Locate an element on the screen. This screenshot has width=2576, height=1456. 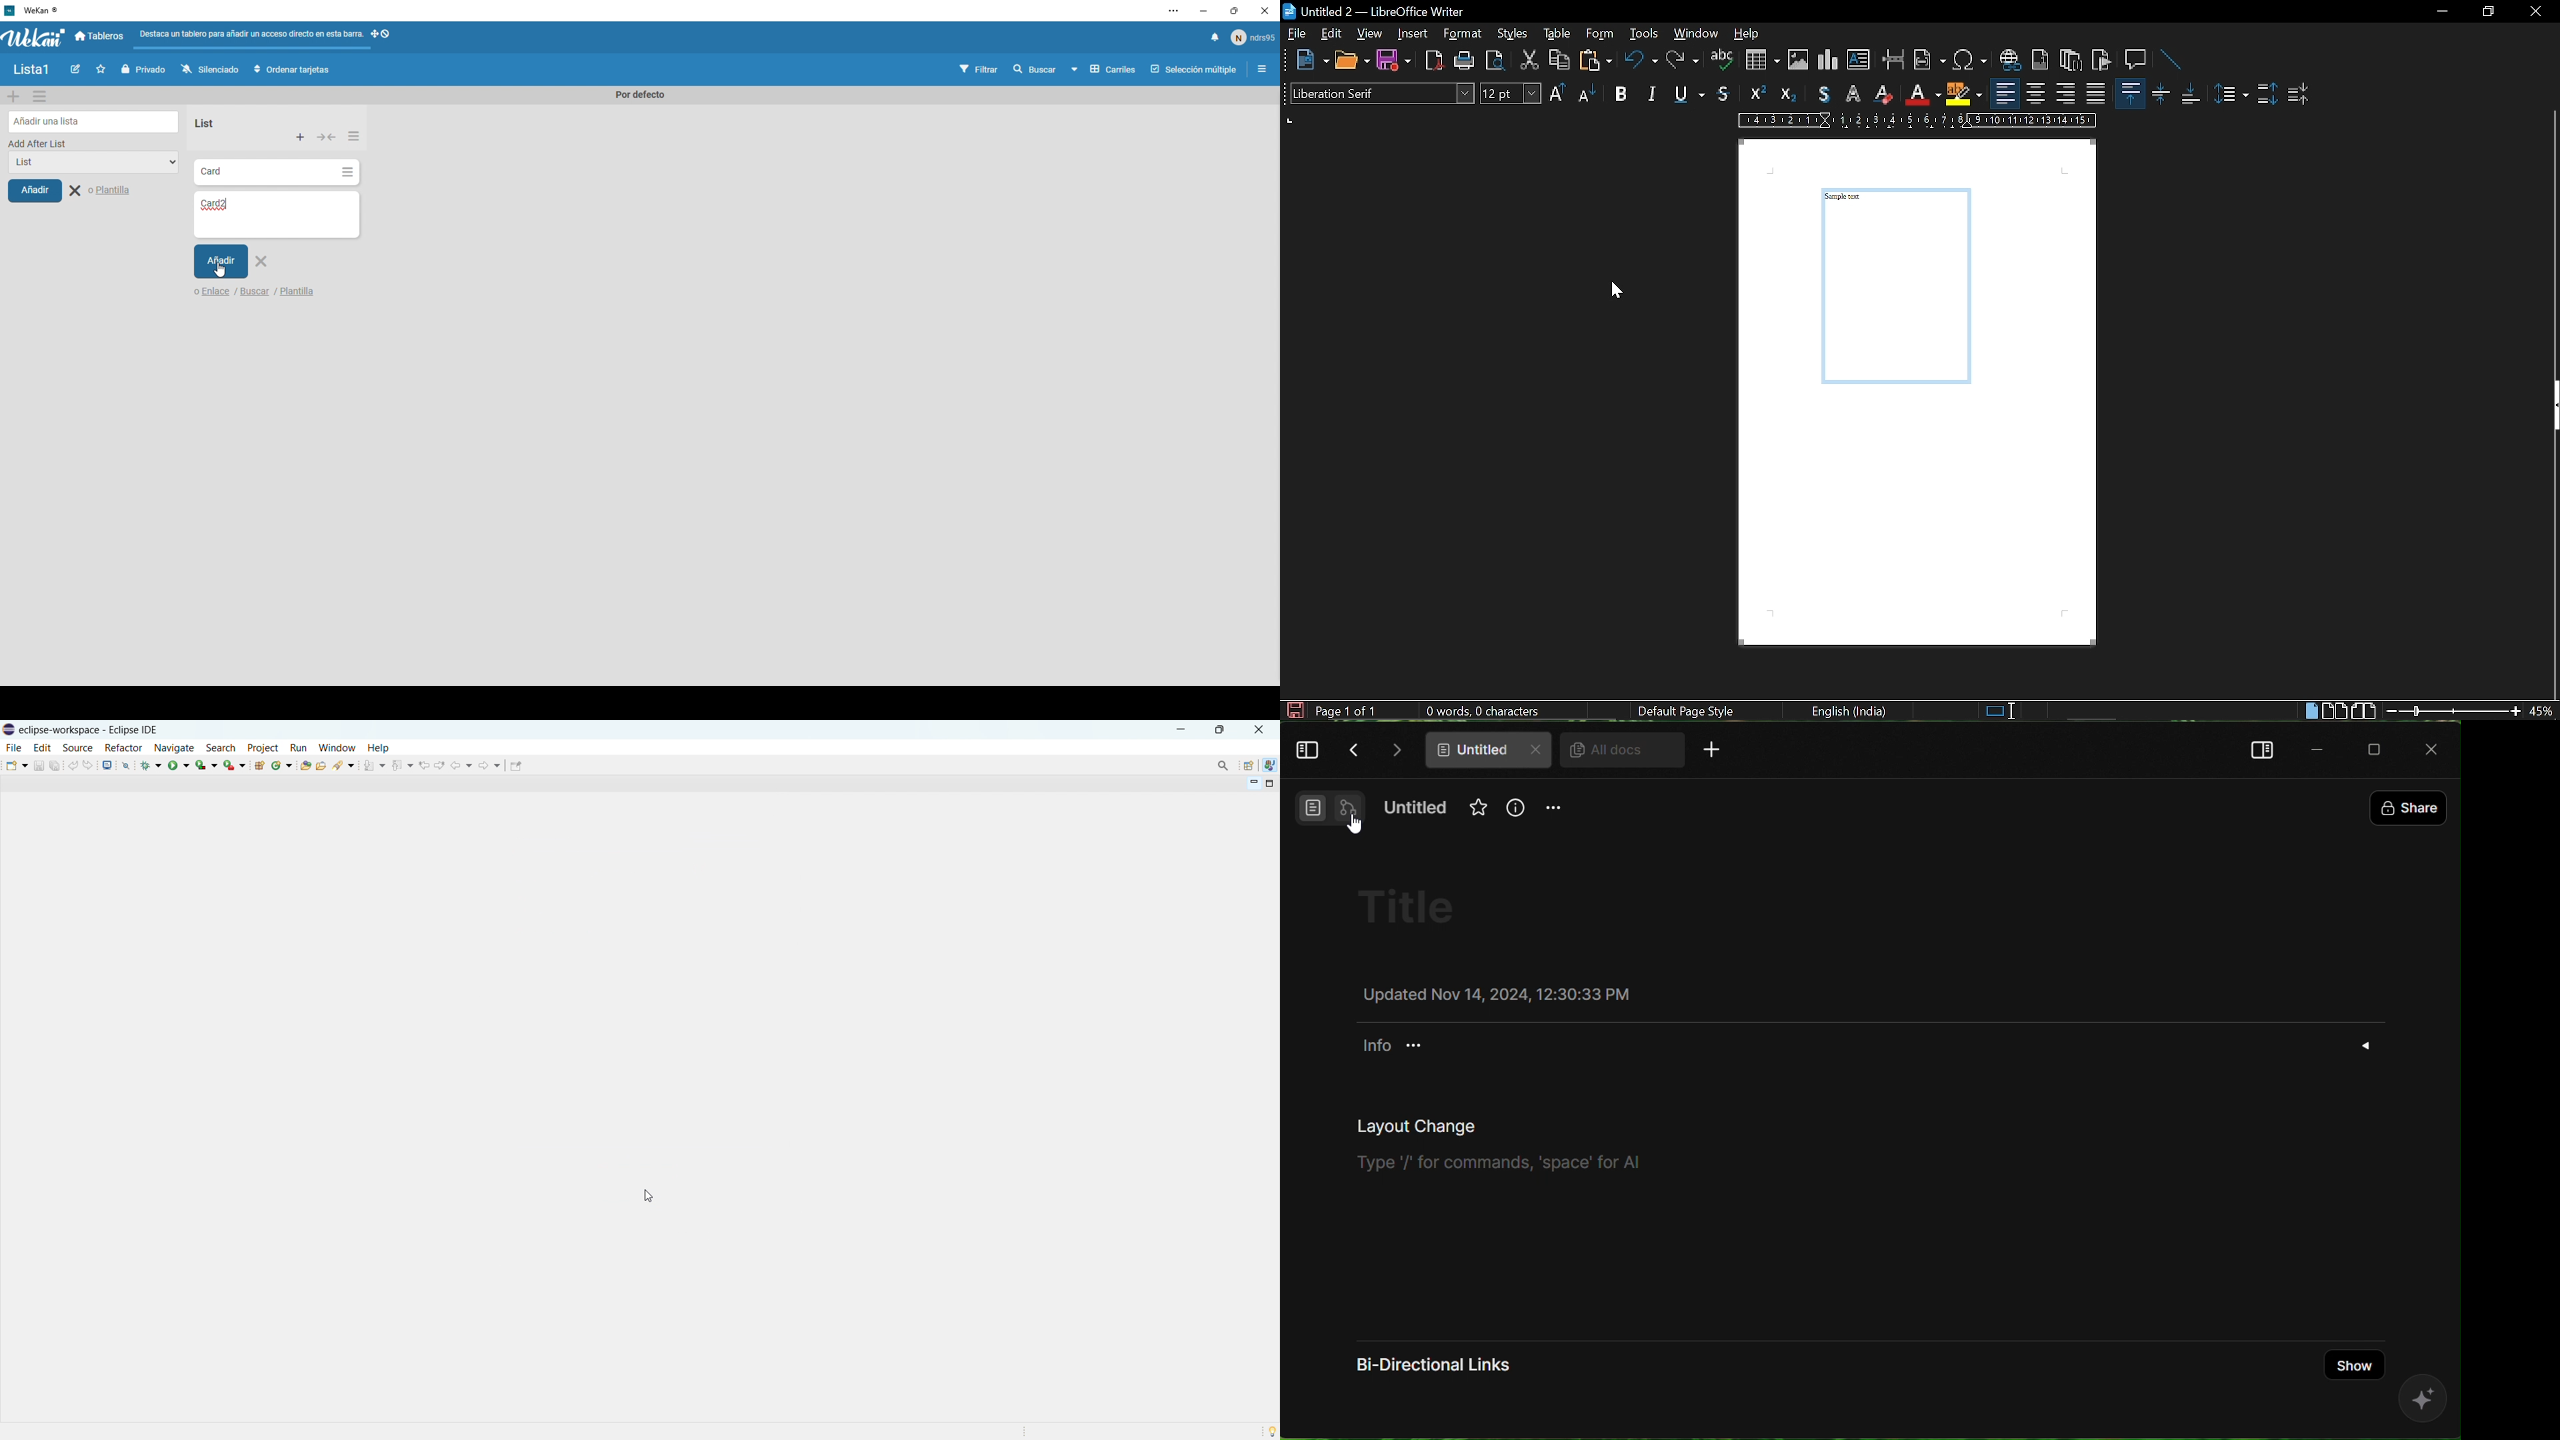
Add after list is located at coordinates (39, 143).